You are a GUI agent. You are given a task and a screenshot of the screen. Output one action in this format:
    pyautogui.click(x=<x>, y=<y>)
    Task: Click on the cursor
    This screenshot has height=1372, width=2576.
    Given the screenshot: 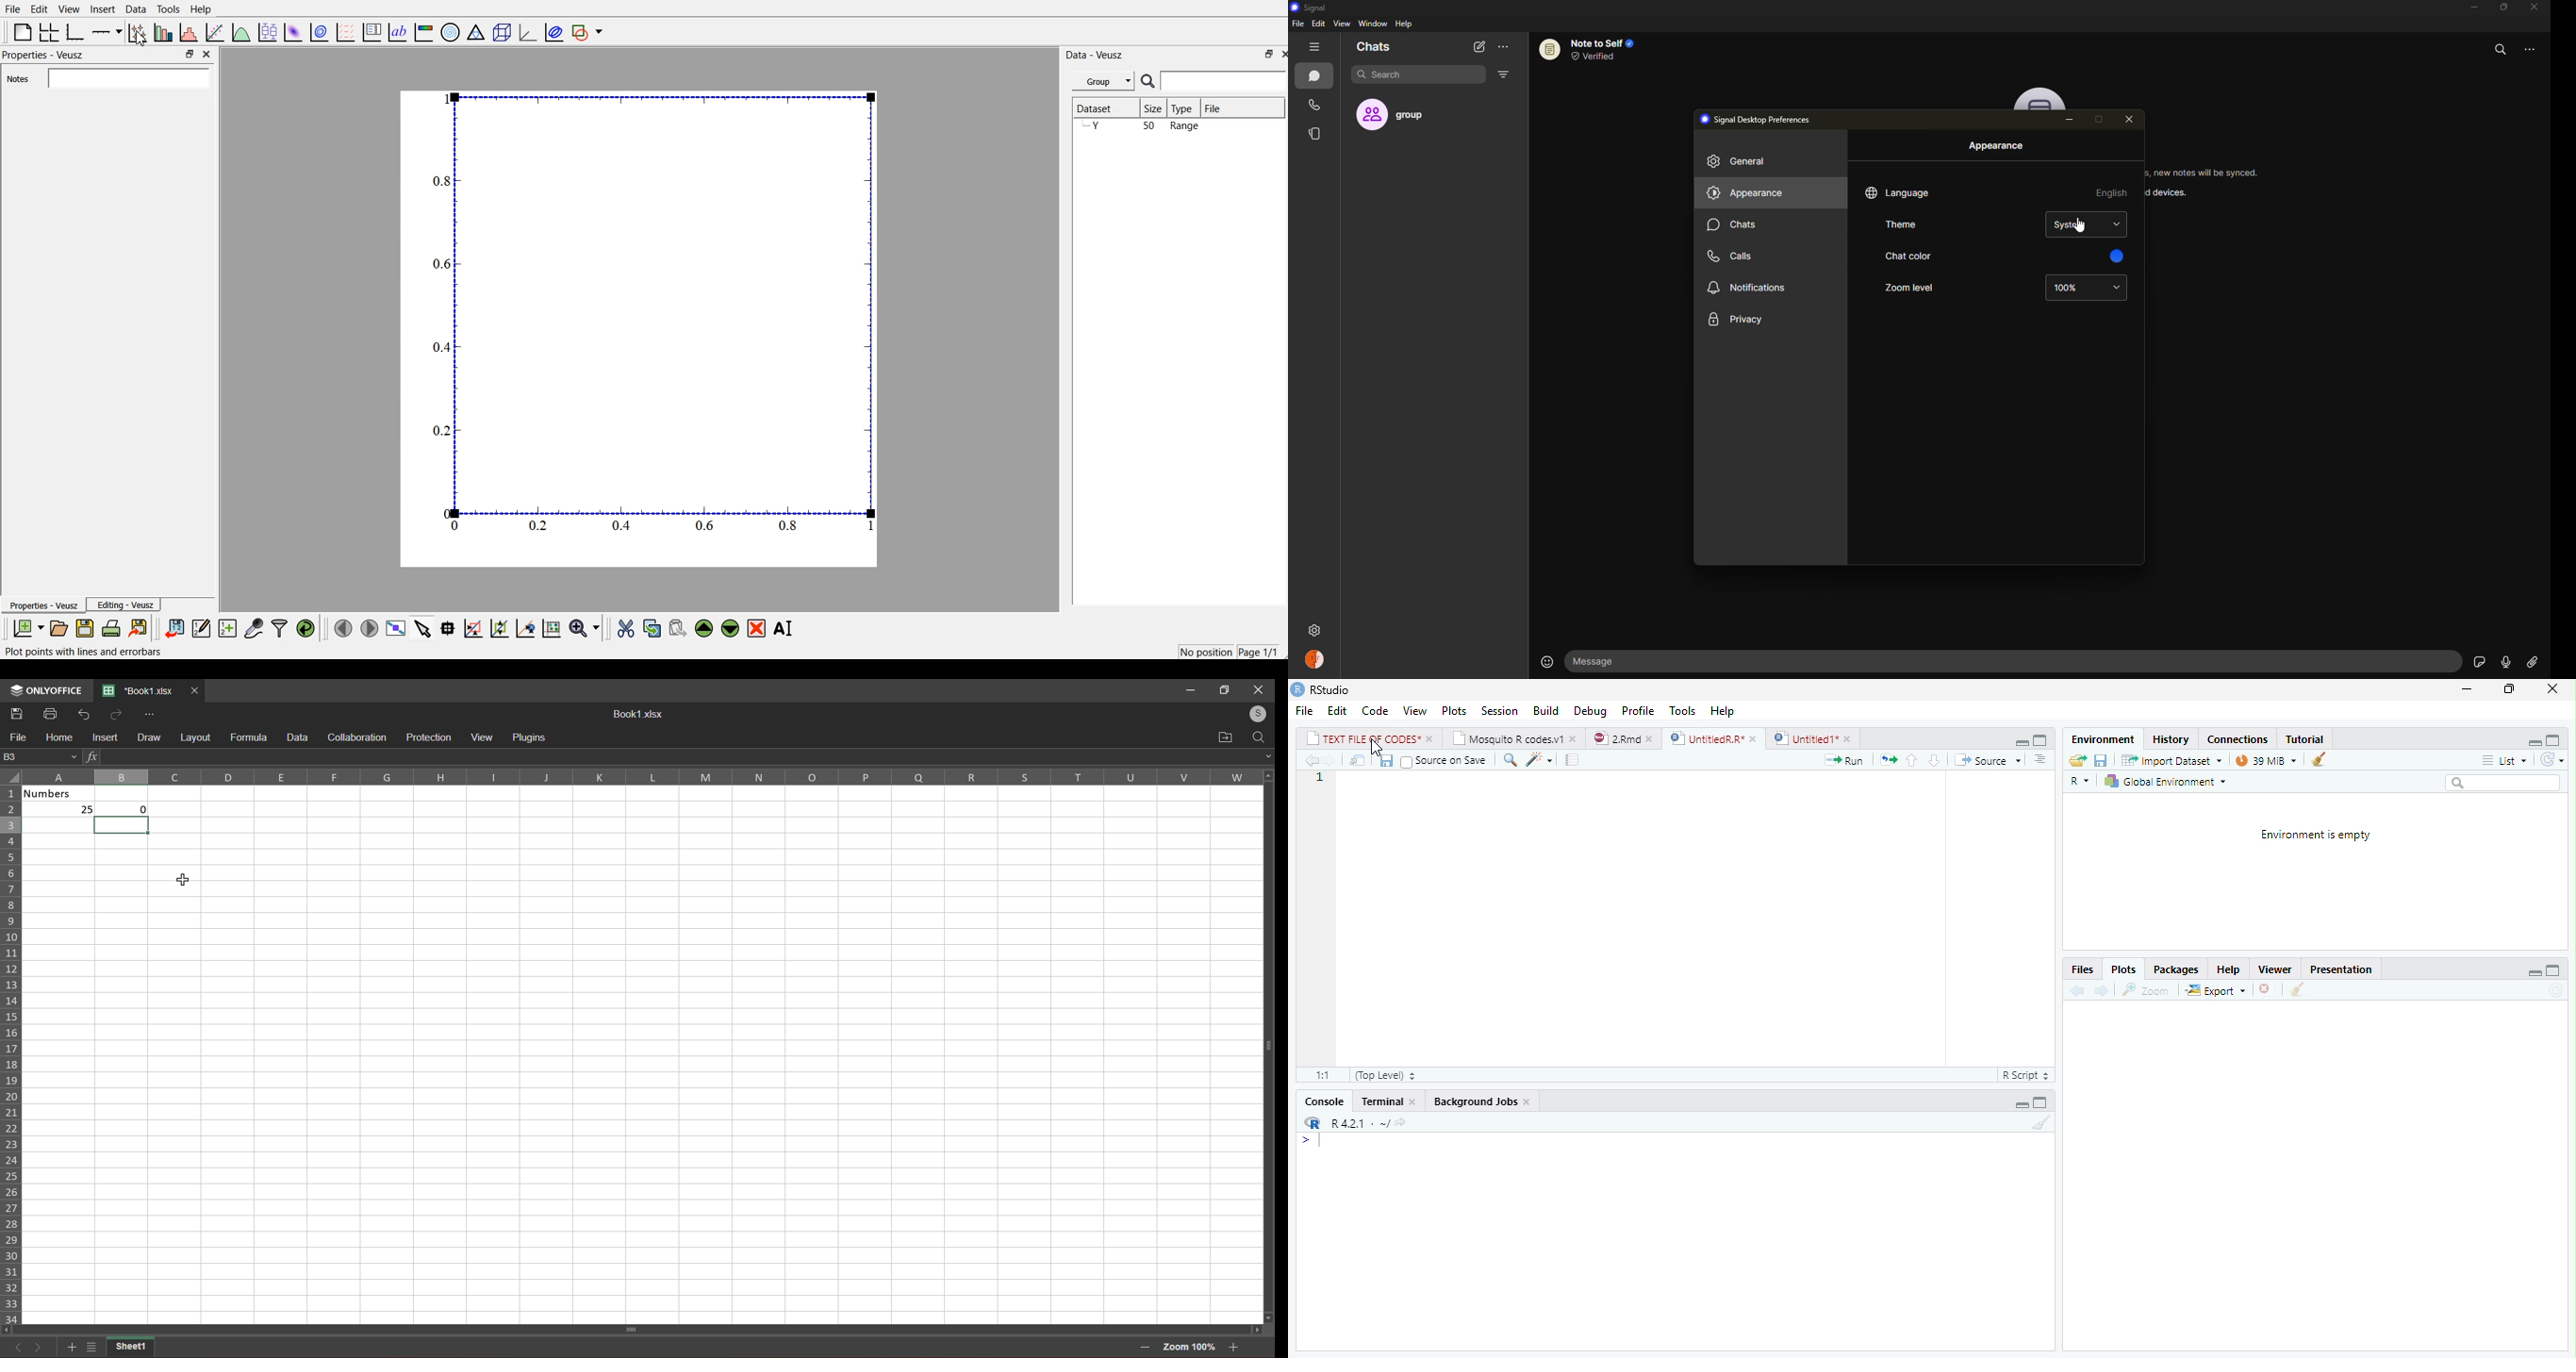 What is the action you would take?
    pyautogui.click(x=185, y=879)
    